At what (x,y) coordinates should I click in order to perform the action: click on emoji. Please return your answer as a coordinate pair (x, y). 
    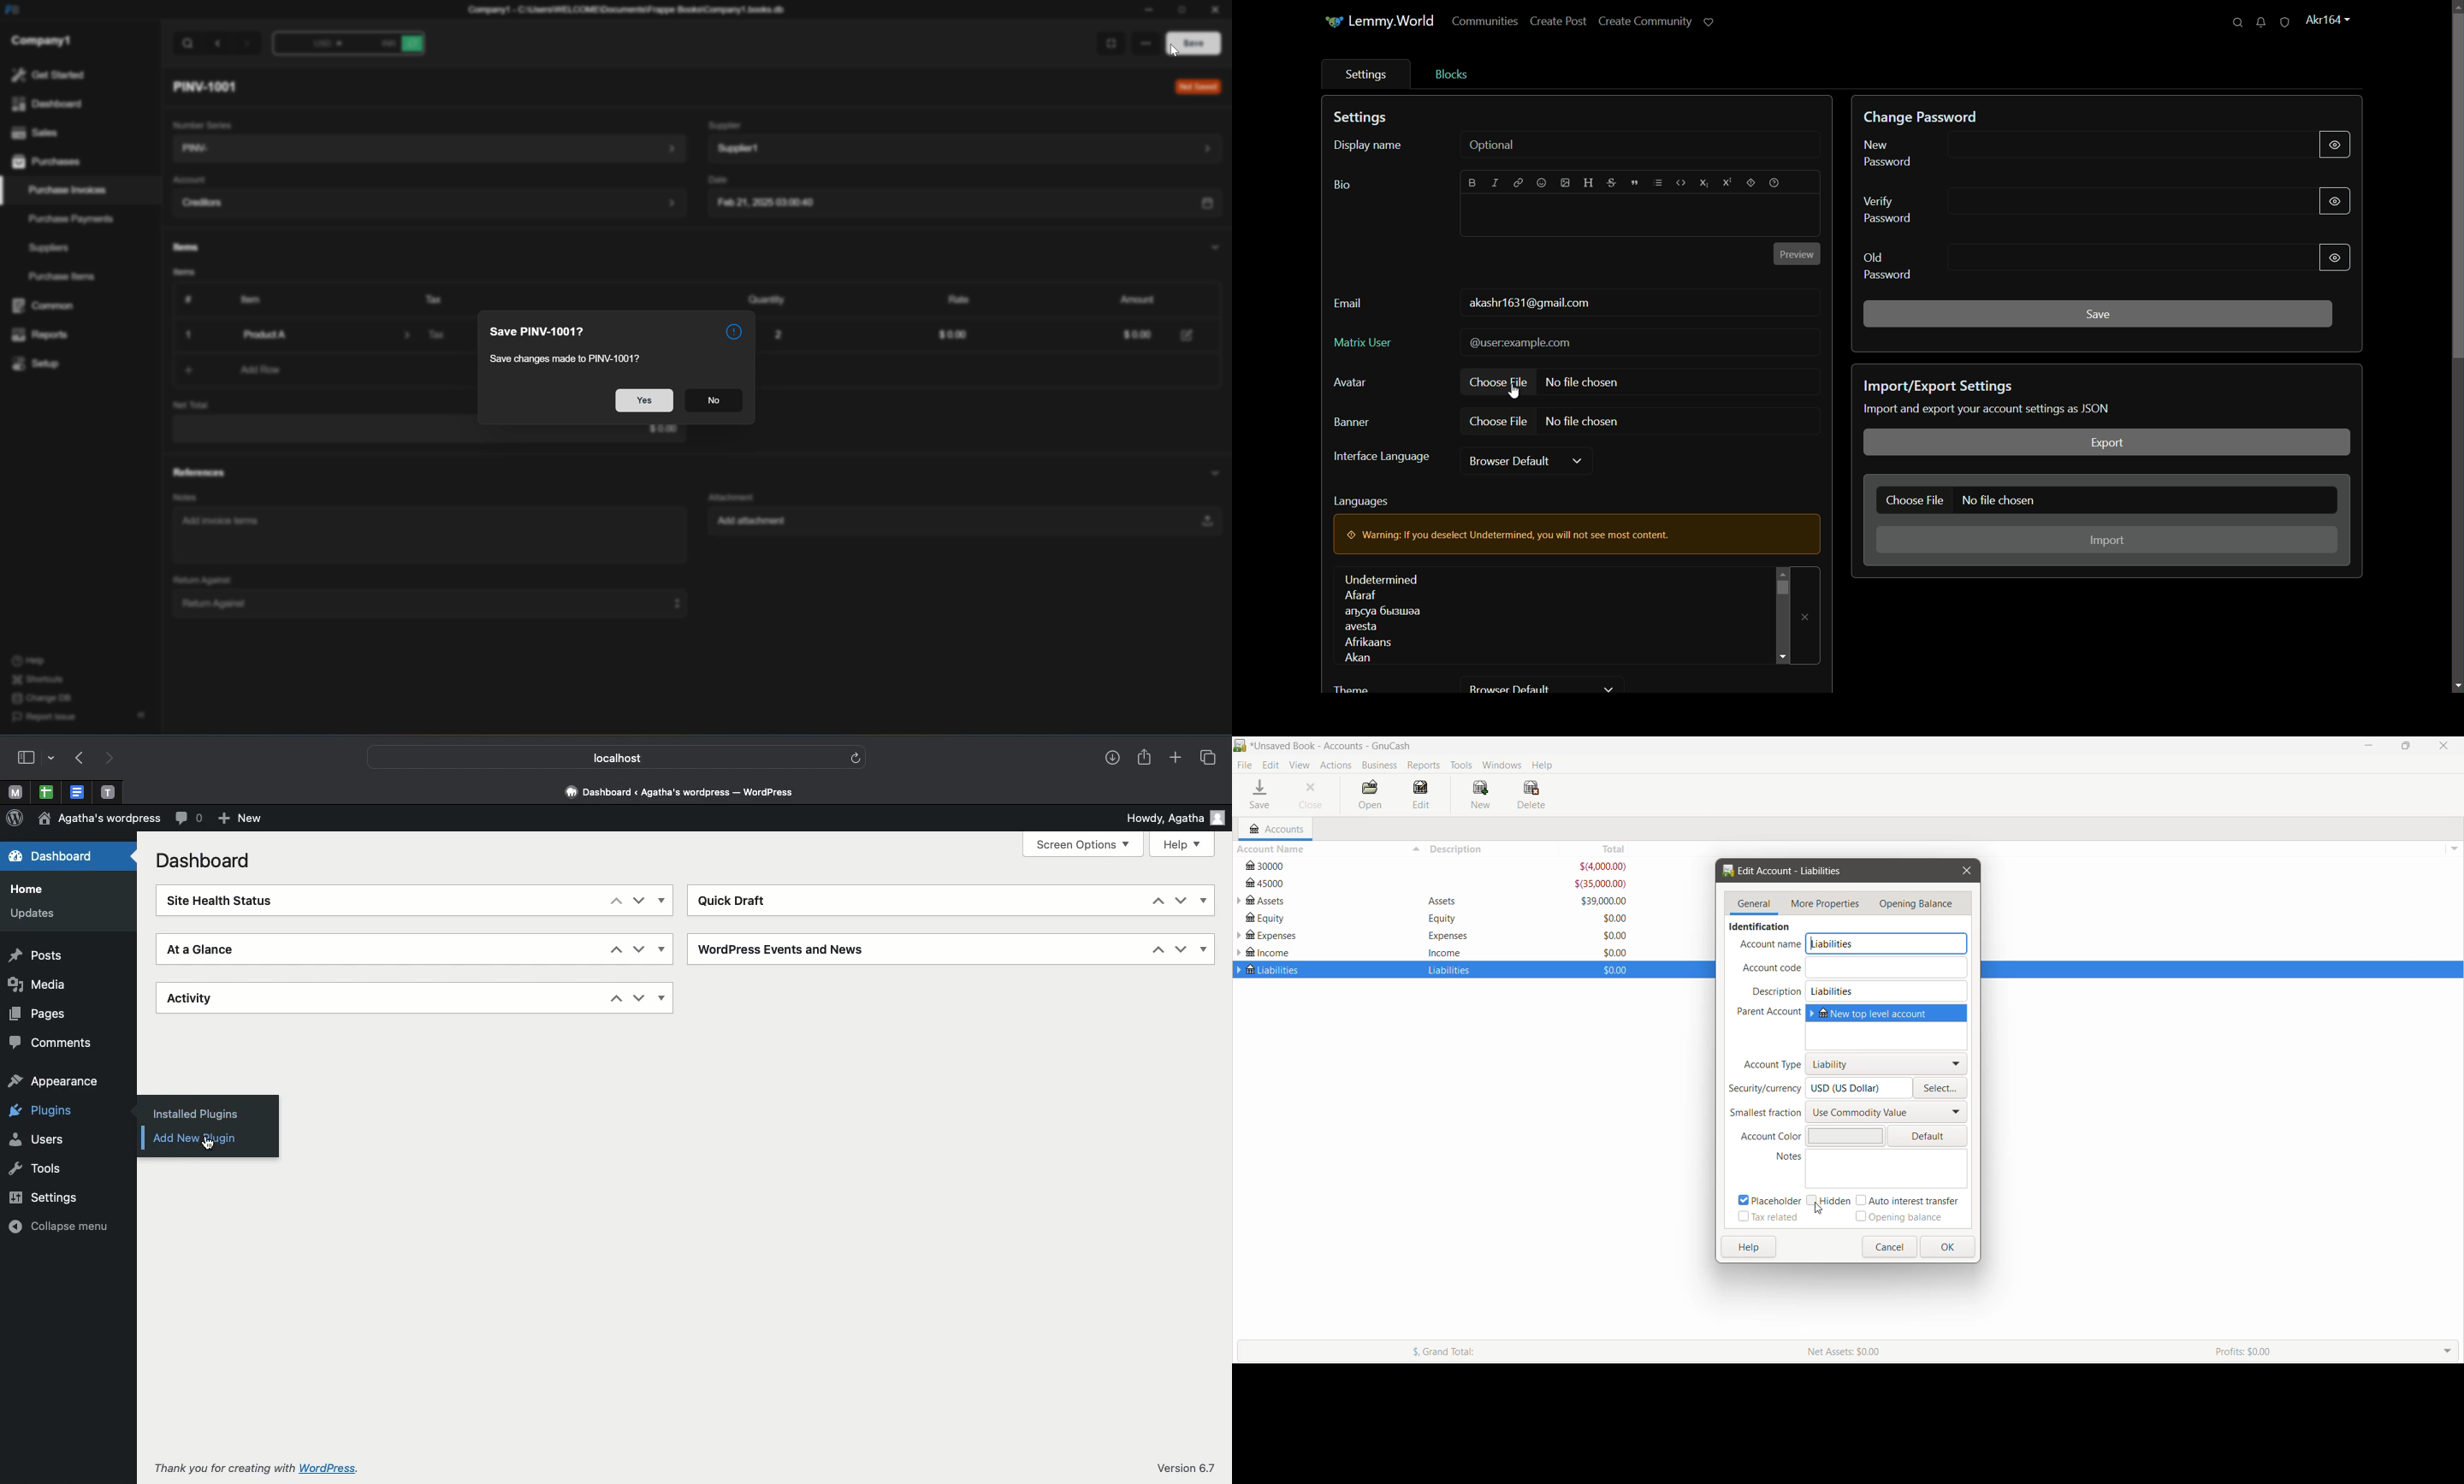
    Looking at the image, I should click on (1540, 184).